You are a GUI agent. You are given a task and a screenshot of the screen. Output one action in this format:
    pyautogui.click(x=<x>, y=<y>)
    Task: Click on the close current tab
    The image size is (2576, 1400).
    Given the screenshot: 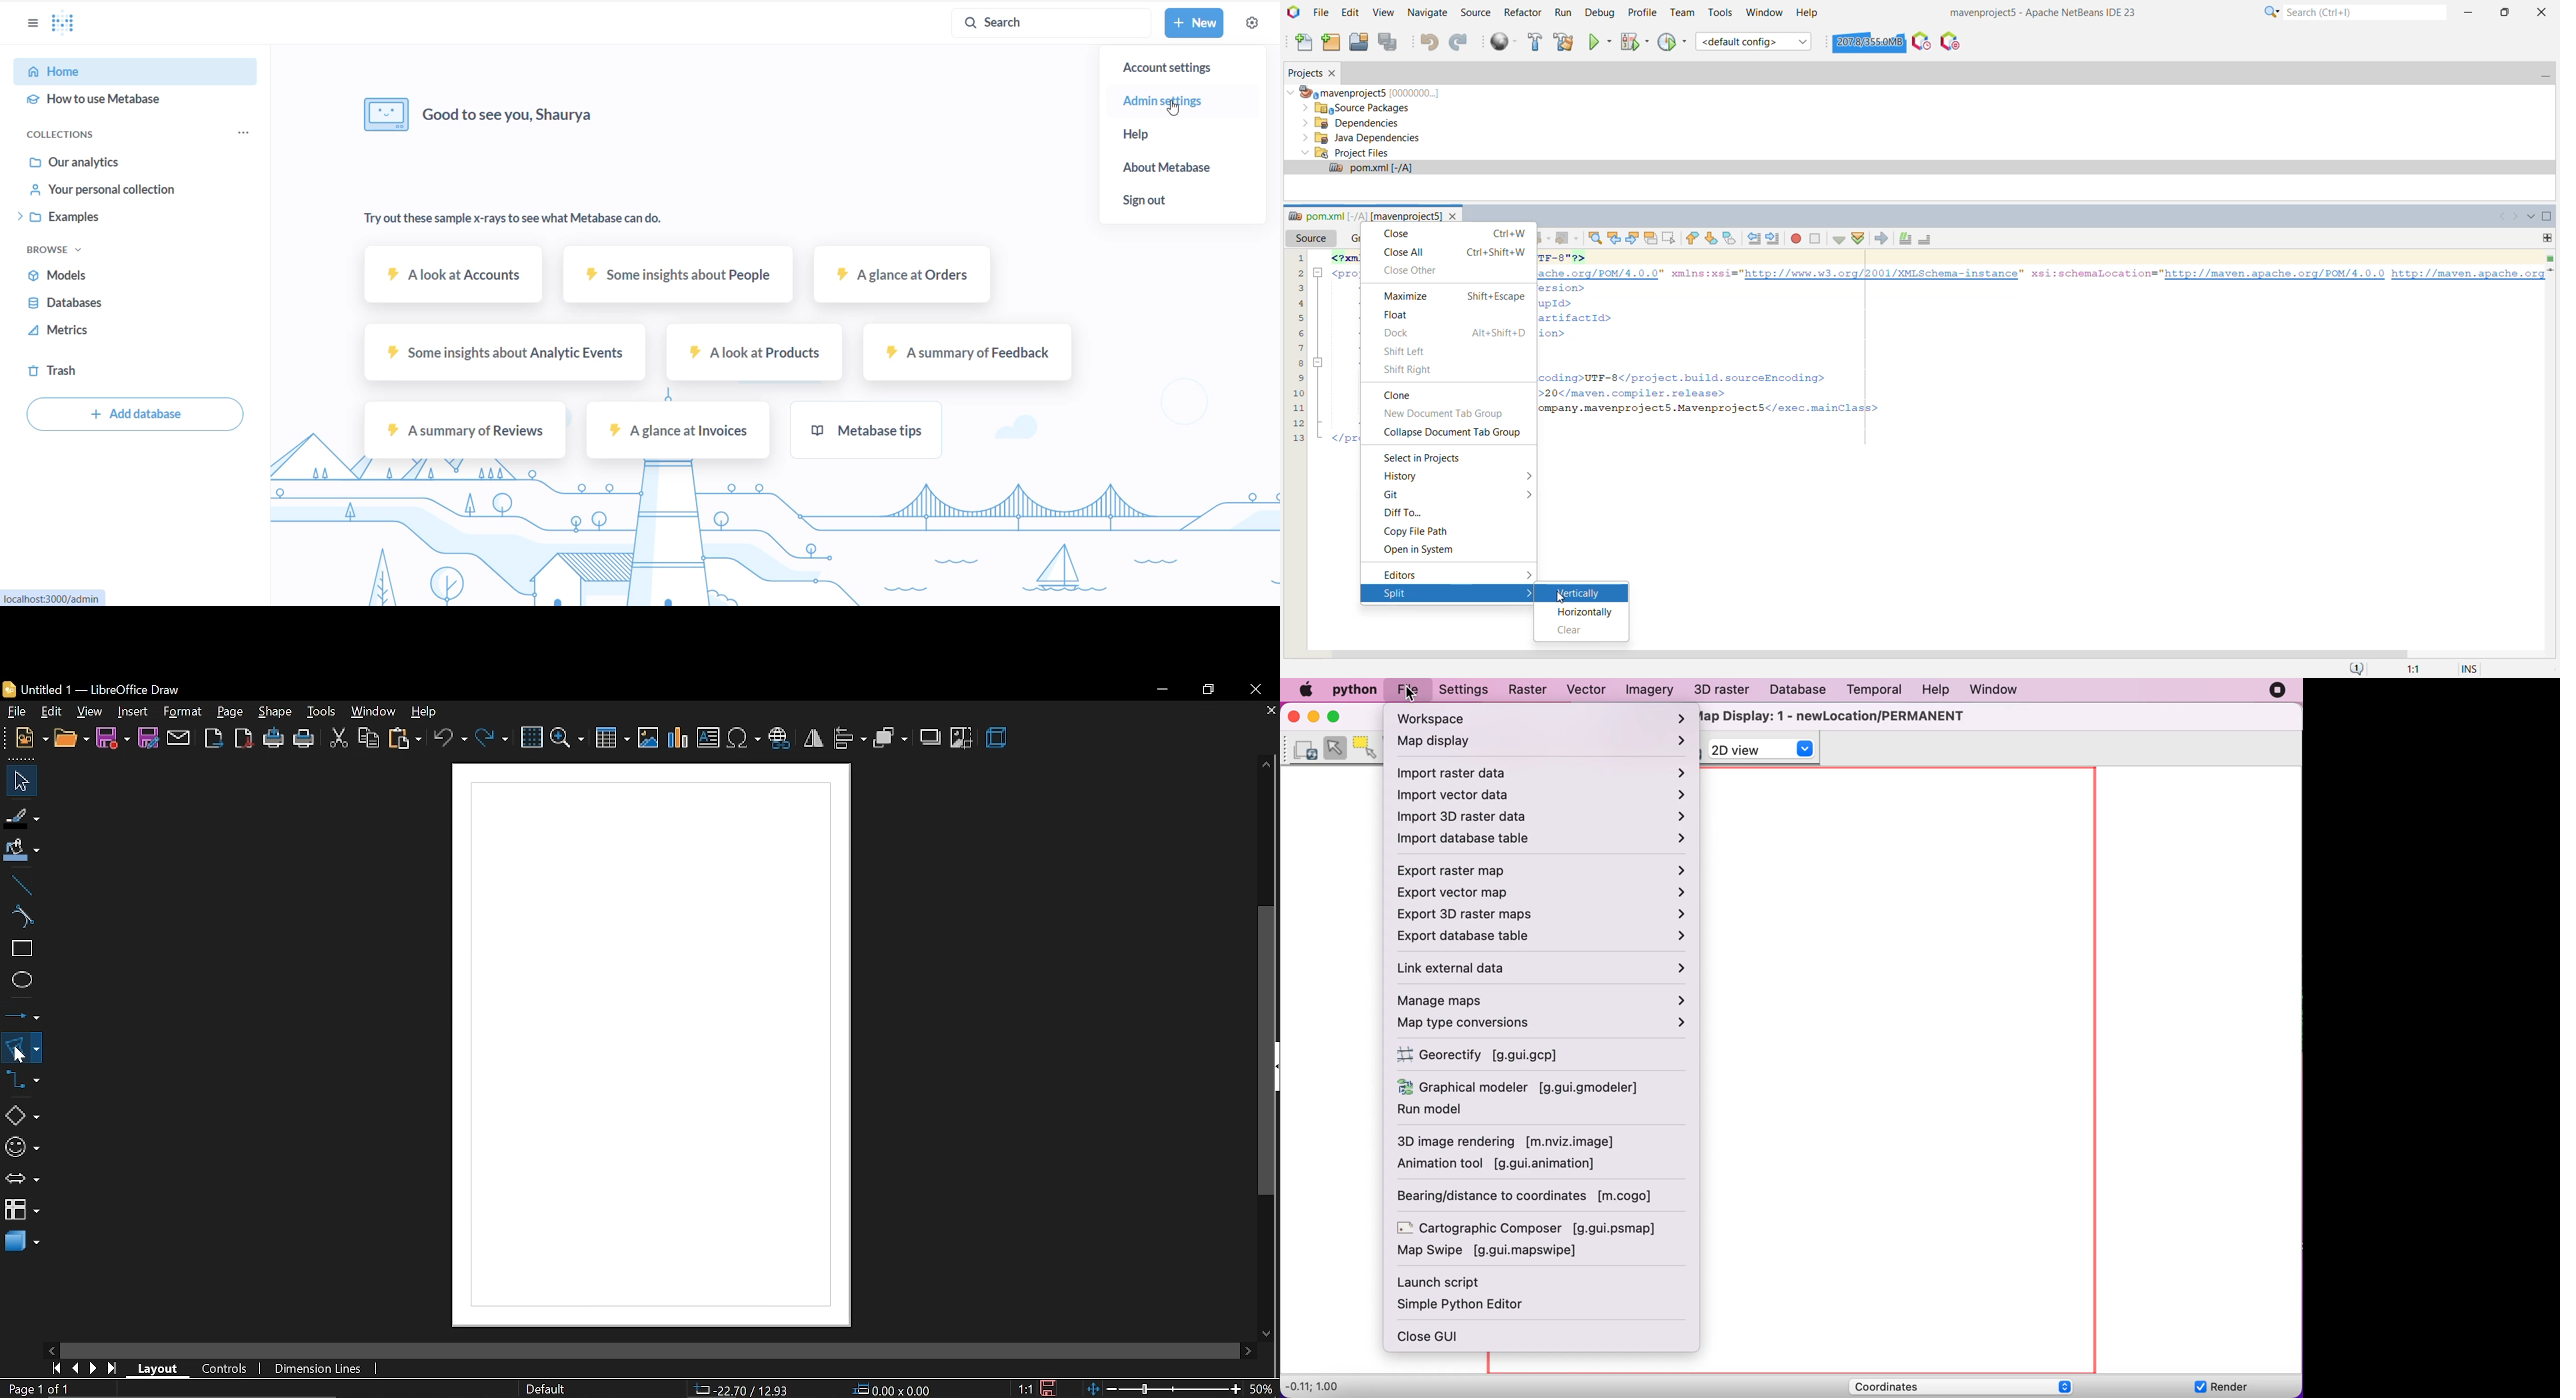 What is the action you would take?
    pyautogui.click(x=1267, y=712)
    